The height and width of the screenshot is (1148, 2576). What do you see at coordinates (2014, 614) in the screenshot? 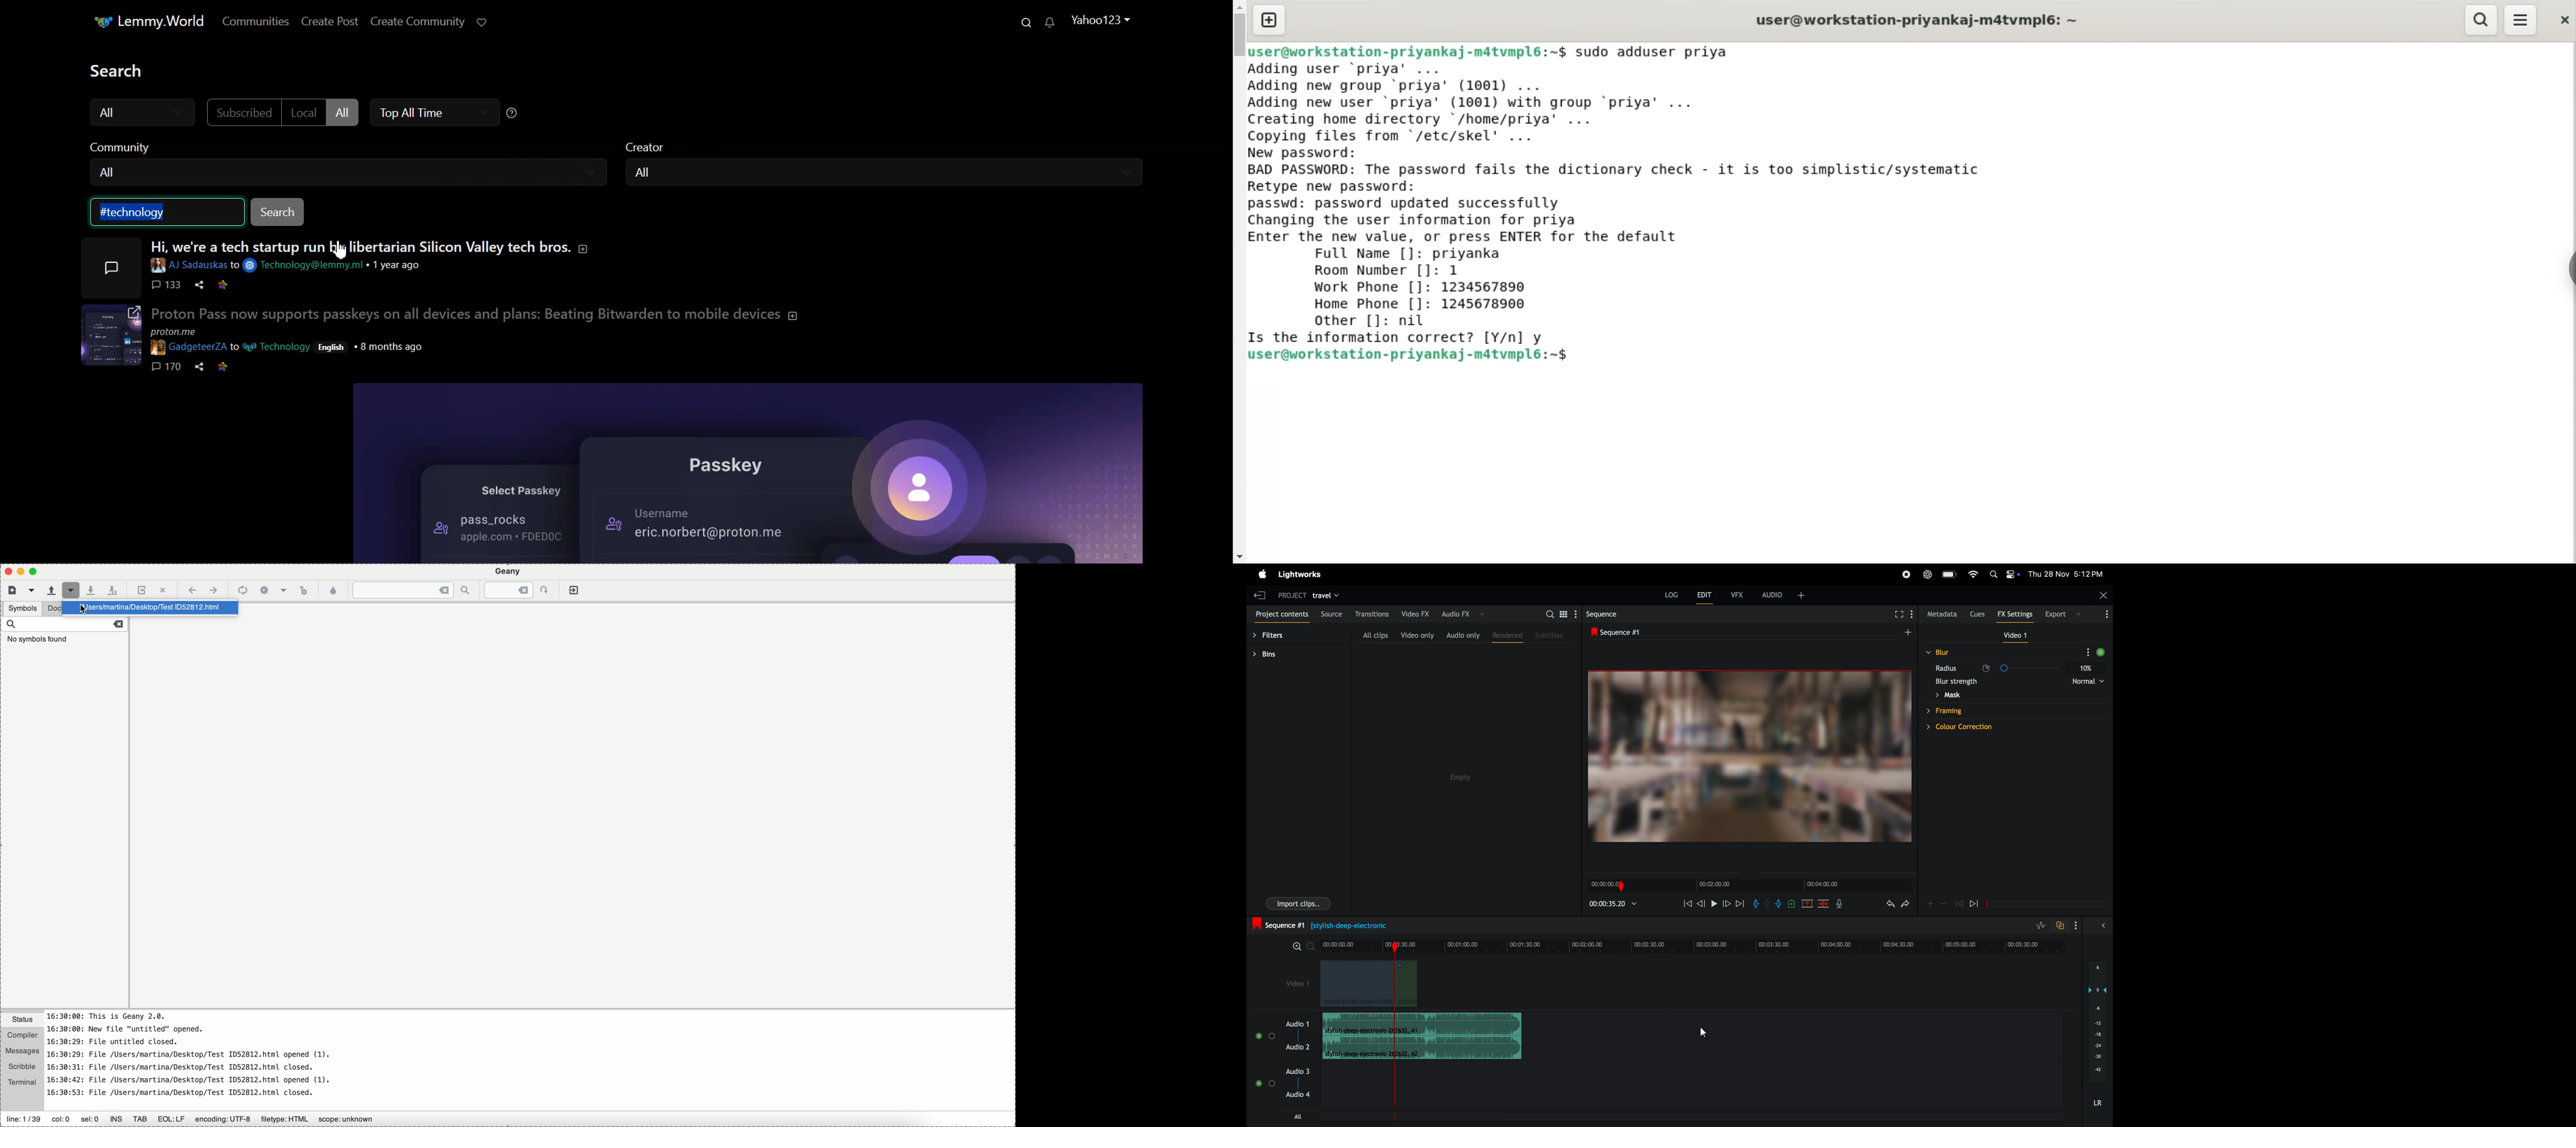
I see `fx setting` at bounding box center [2014, 614].